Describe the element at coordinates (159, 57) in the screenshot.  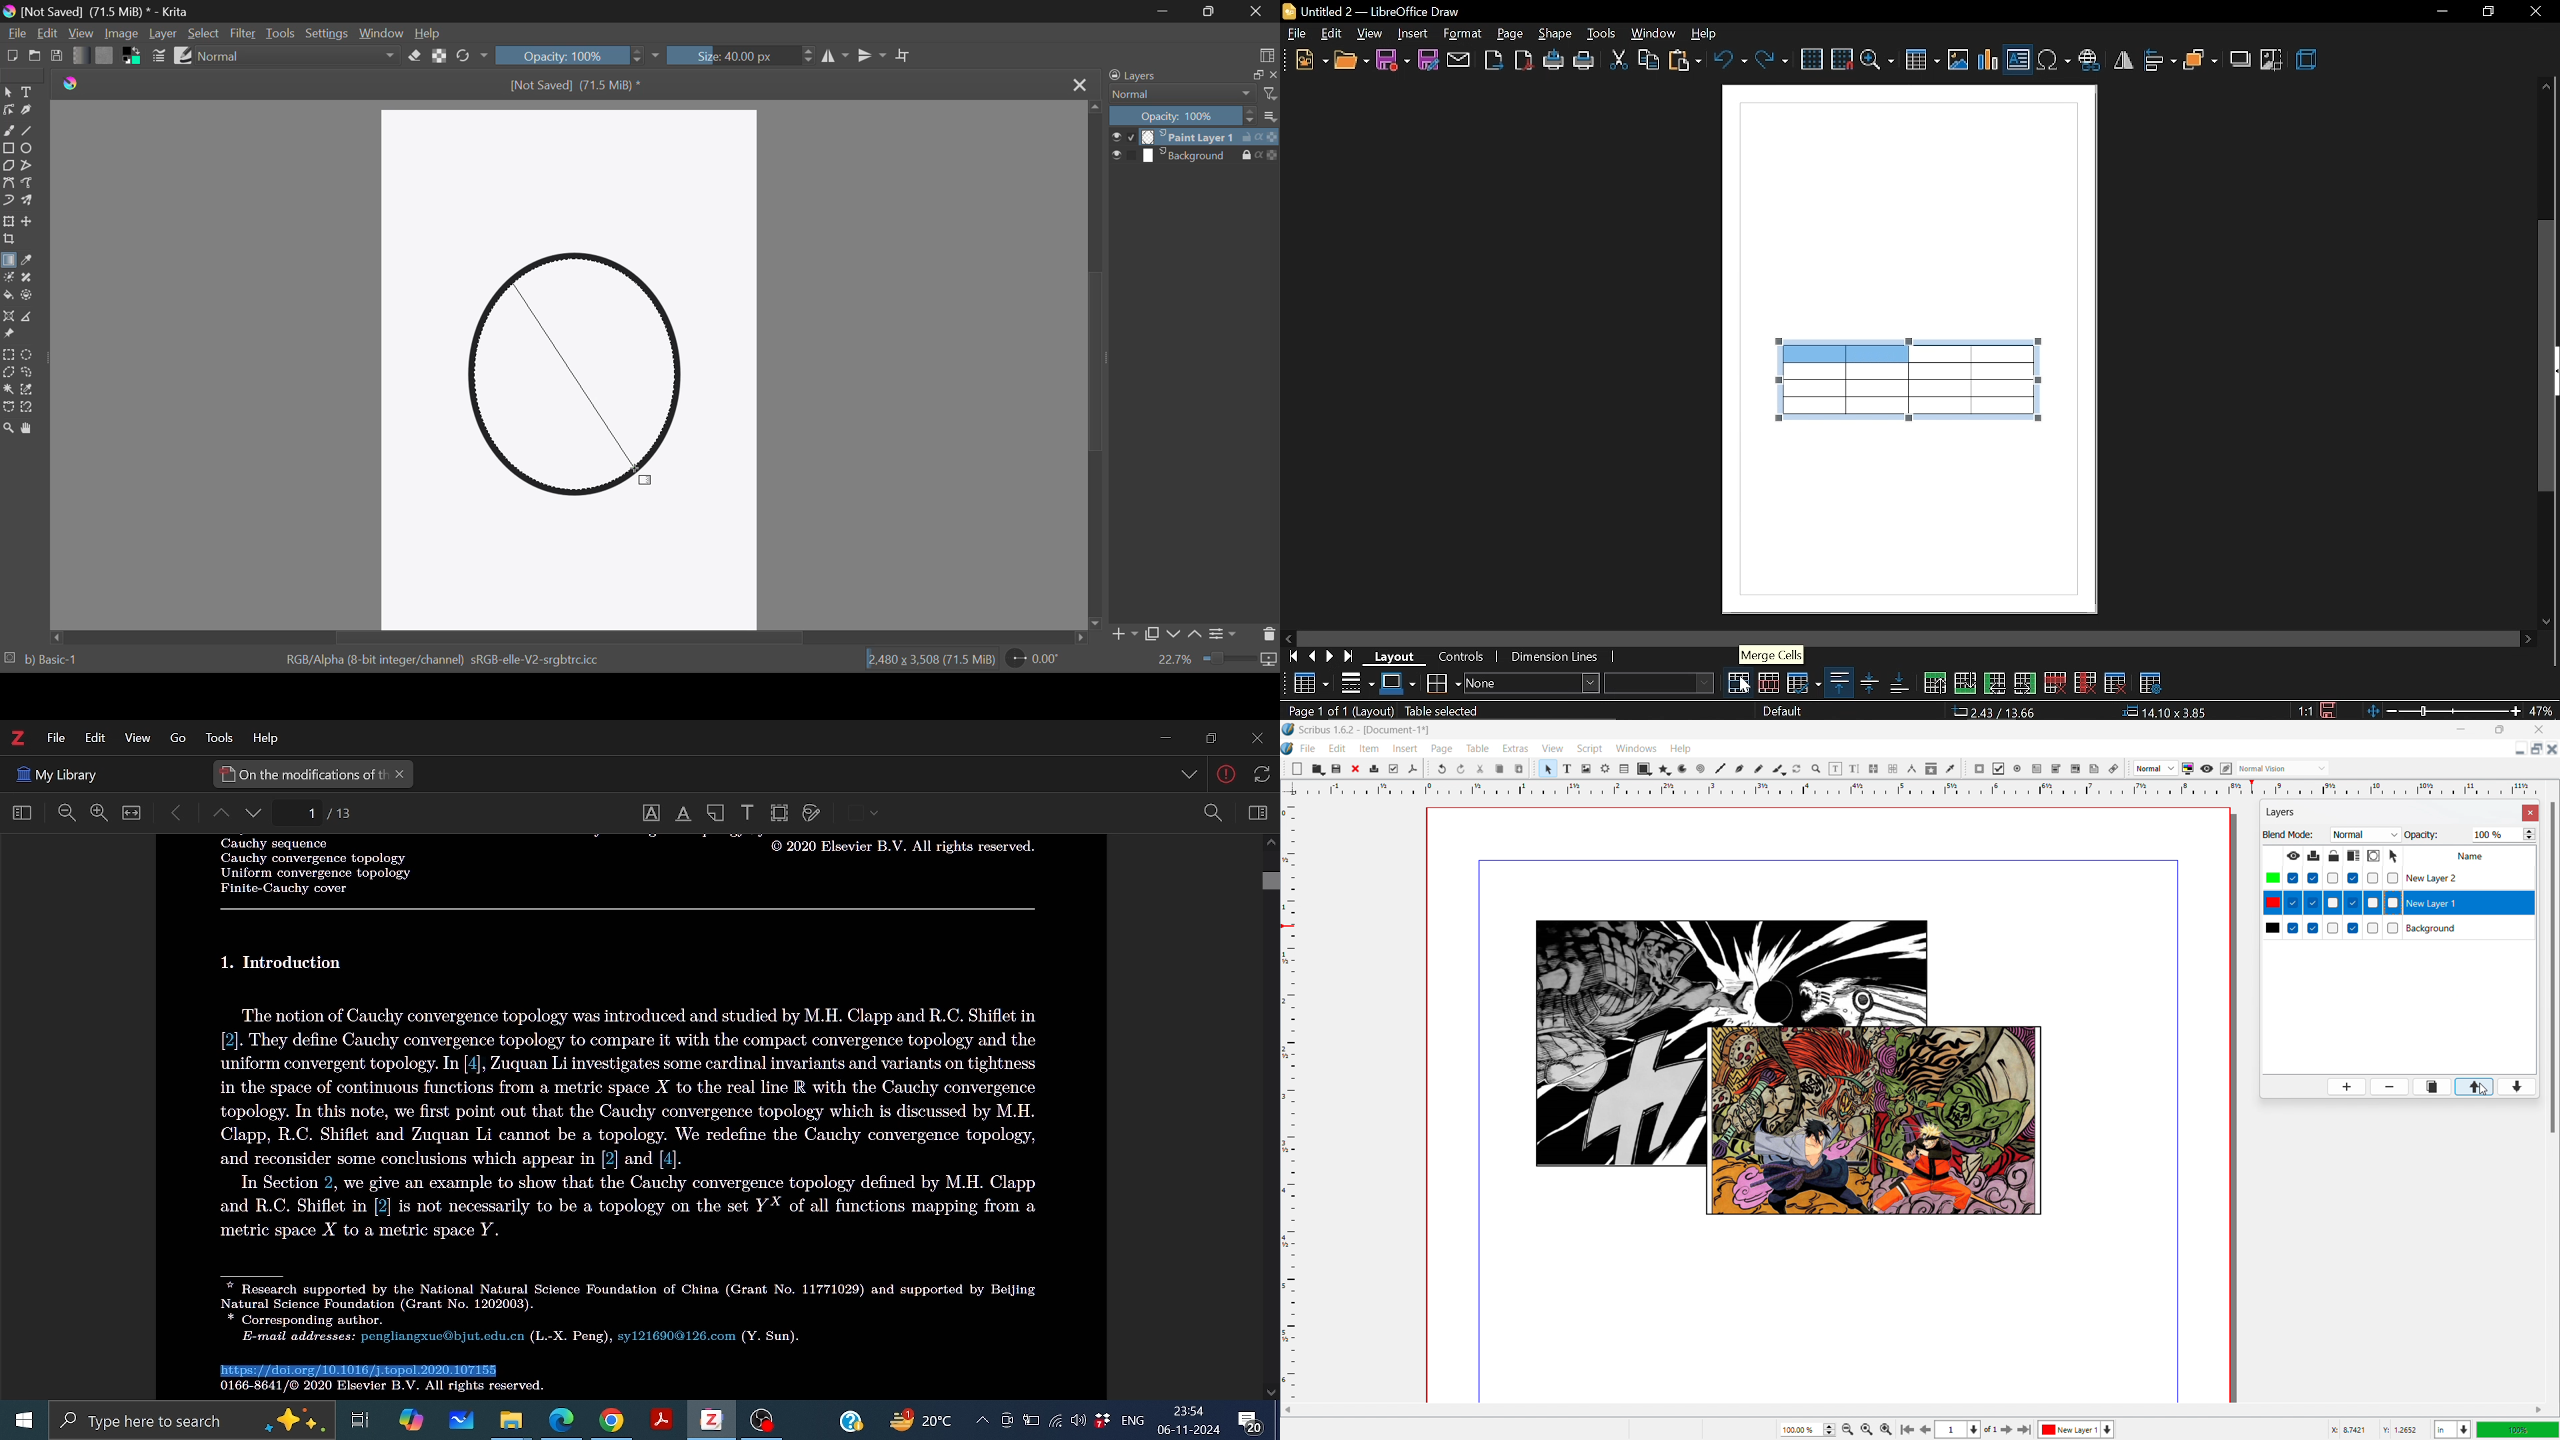
I see `Brush Settings` at that location.